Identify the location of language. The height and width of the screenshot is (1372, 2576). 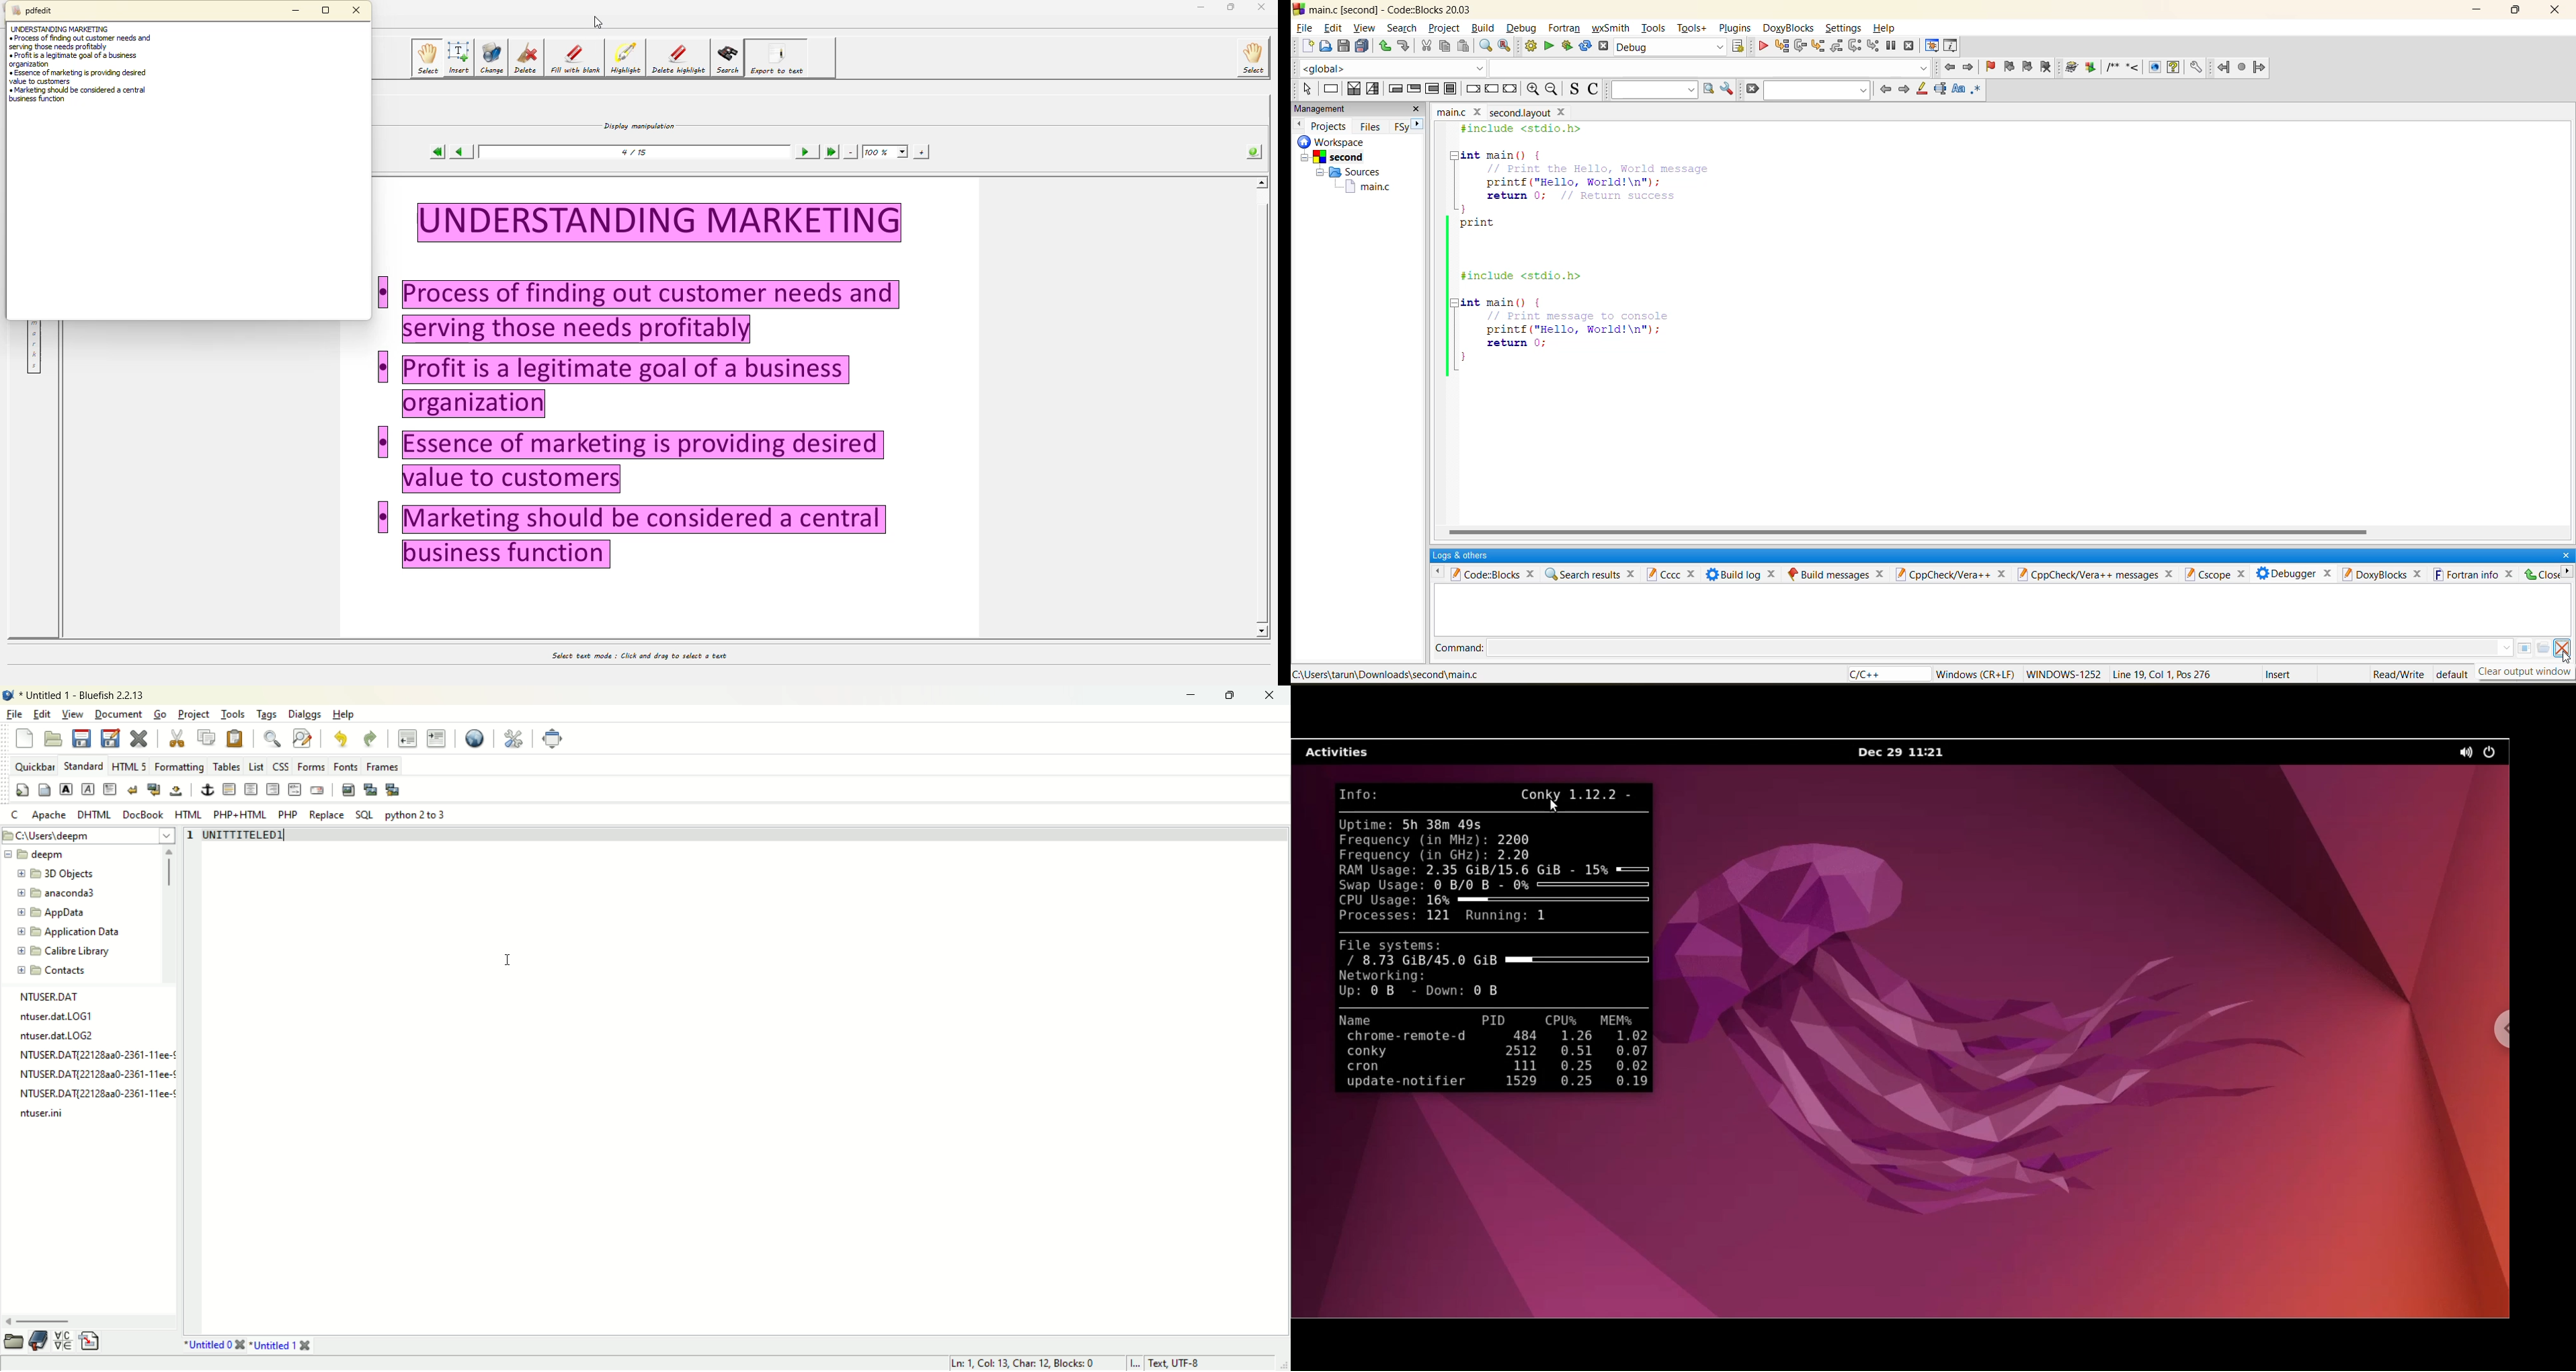
(1883, 675).